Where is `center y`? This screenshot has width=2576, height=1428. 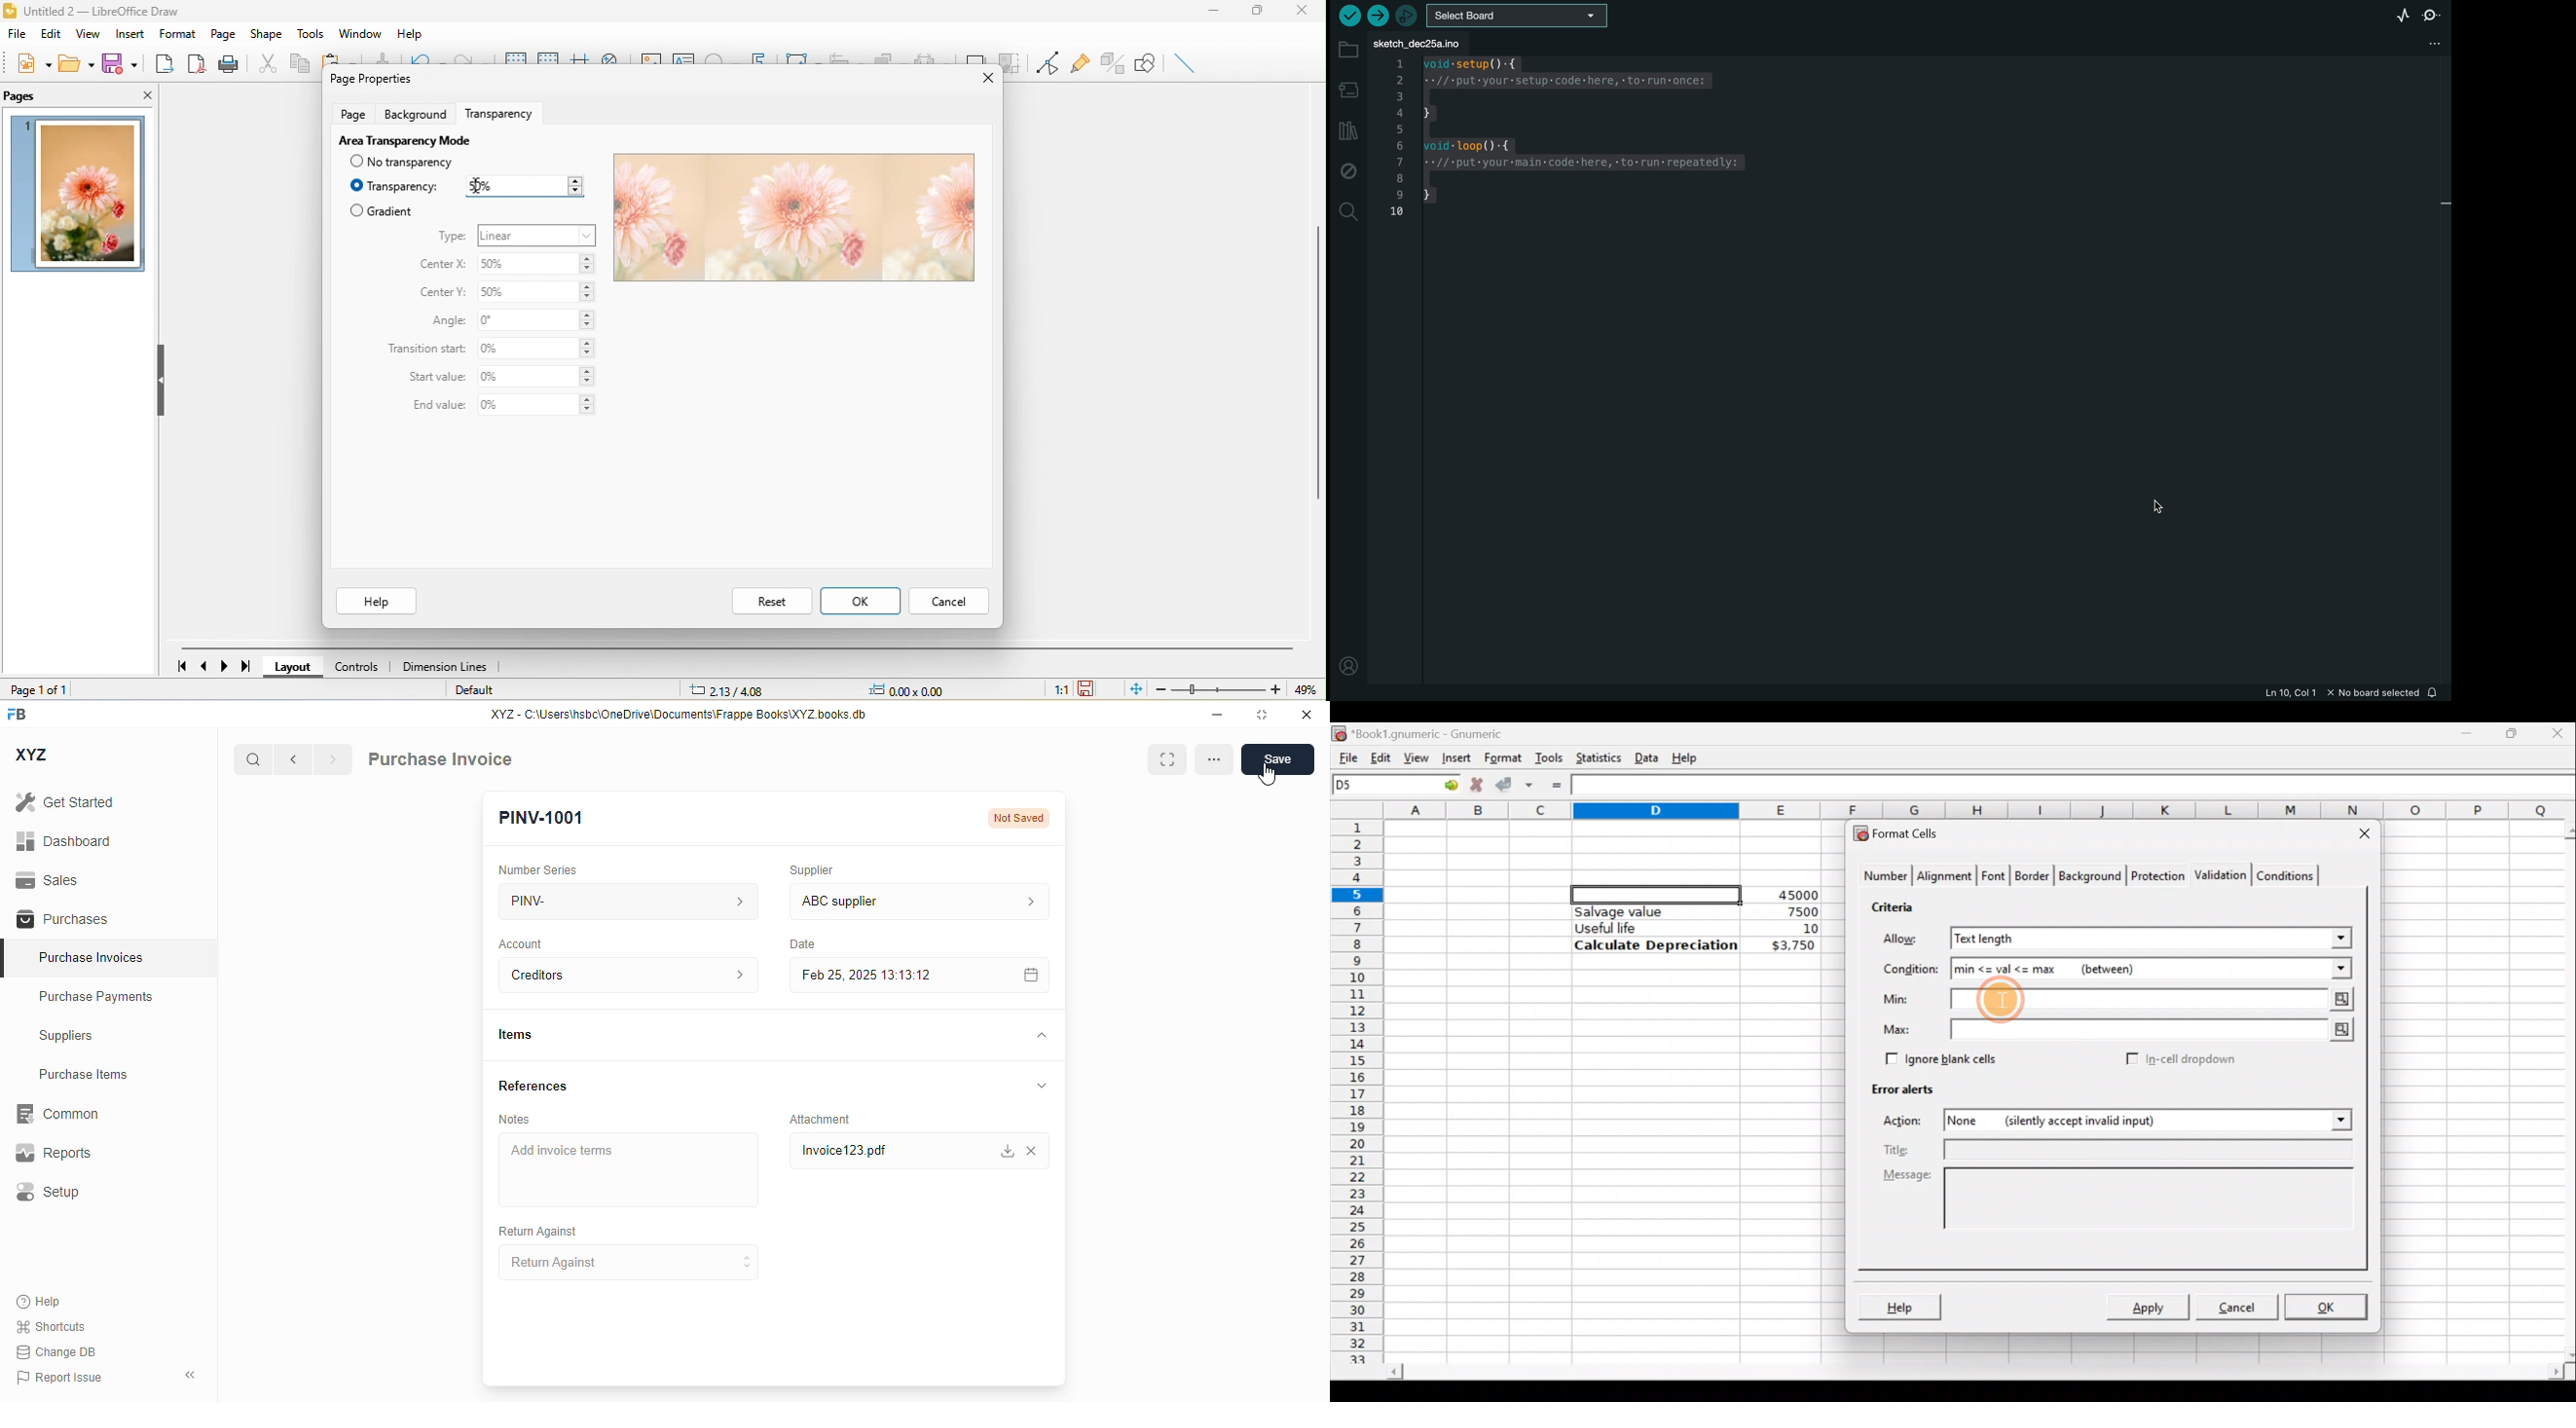
center y is located at coordinates (445, 293).